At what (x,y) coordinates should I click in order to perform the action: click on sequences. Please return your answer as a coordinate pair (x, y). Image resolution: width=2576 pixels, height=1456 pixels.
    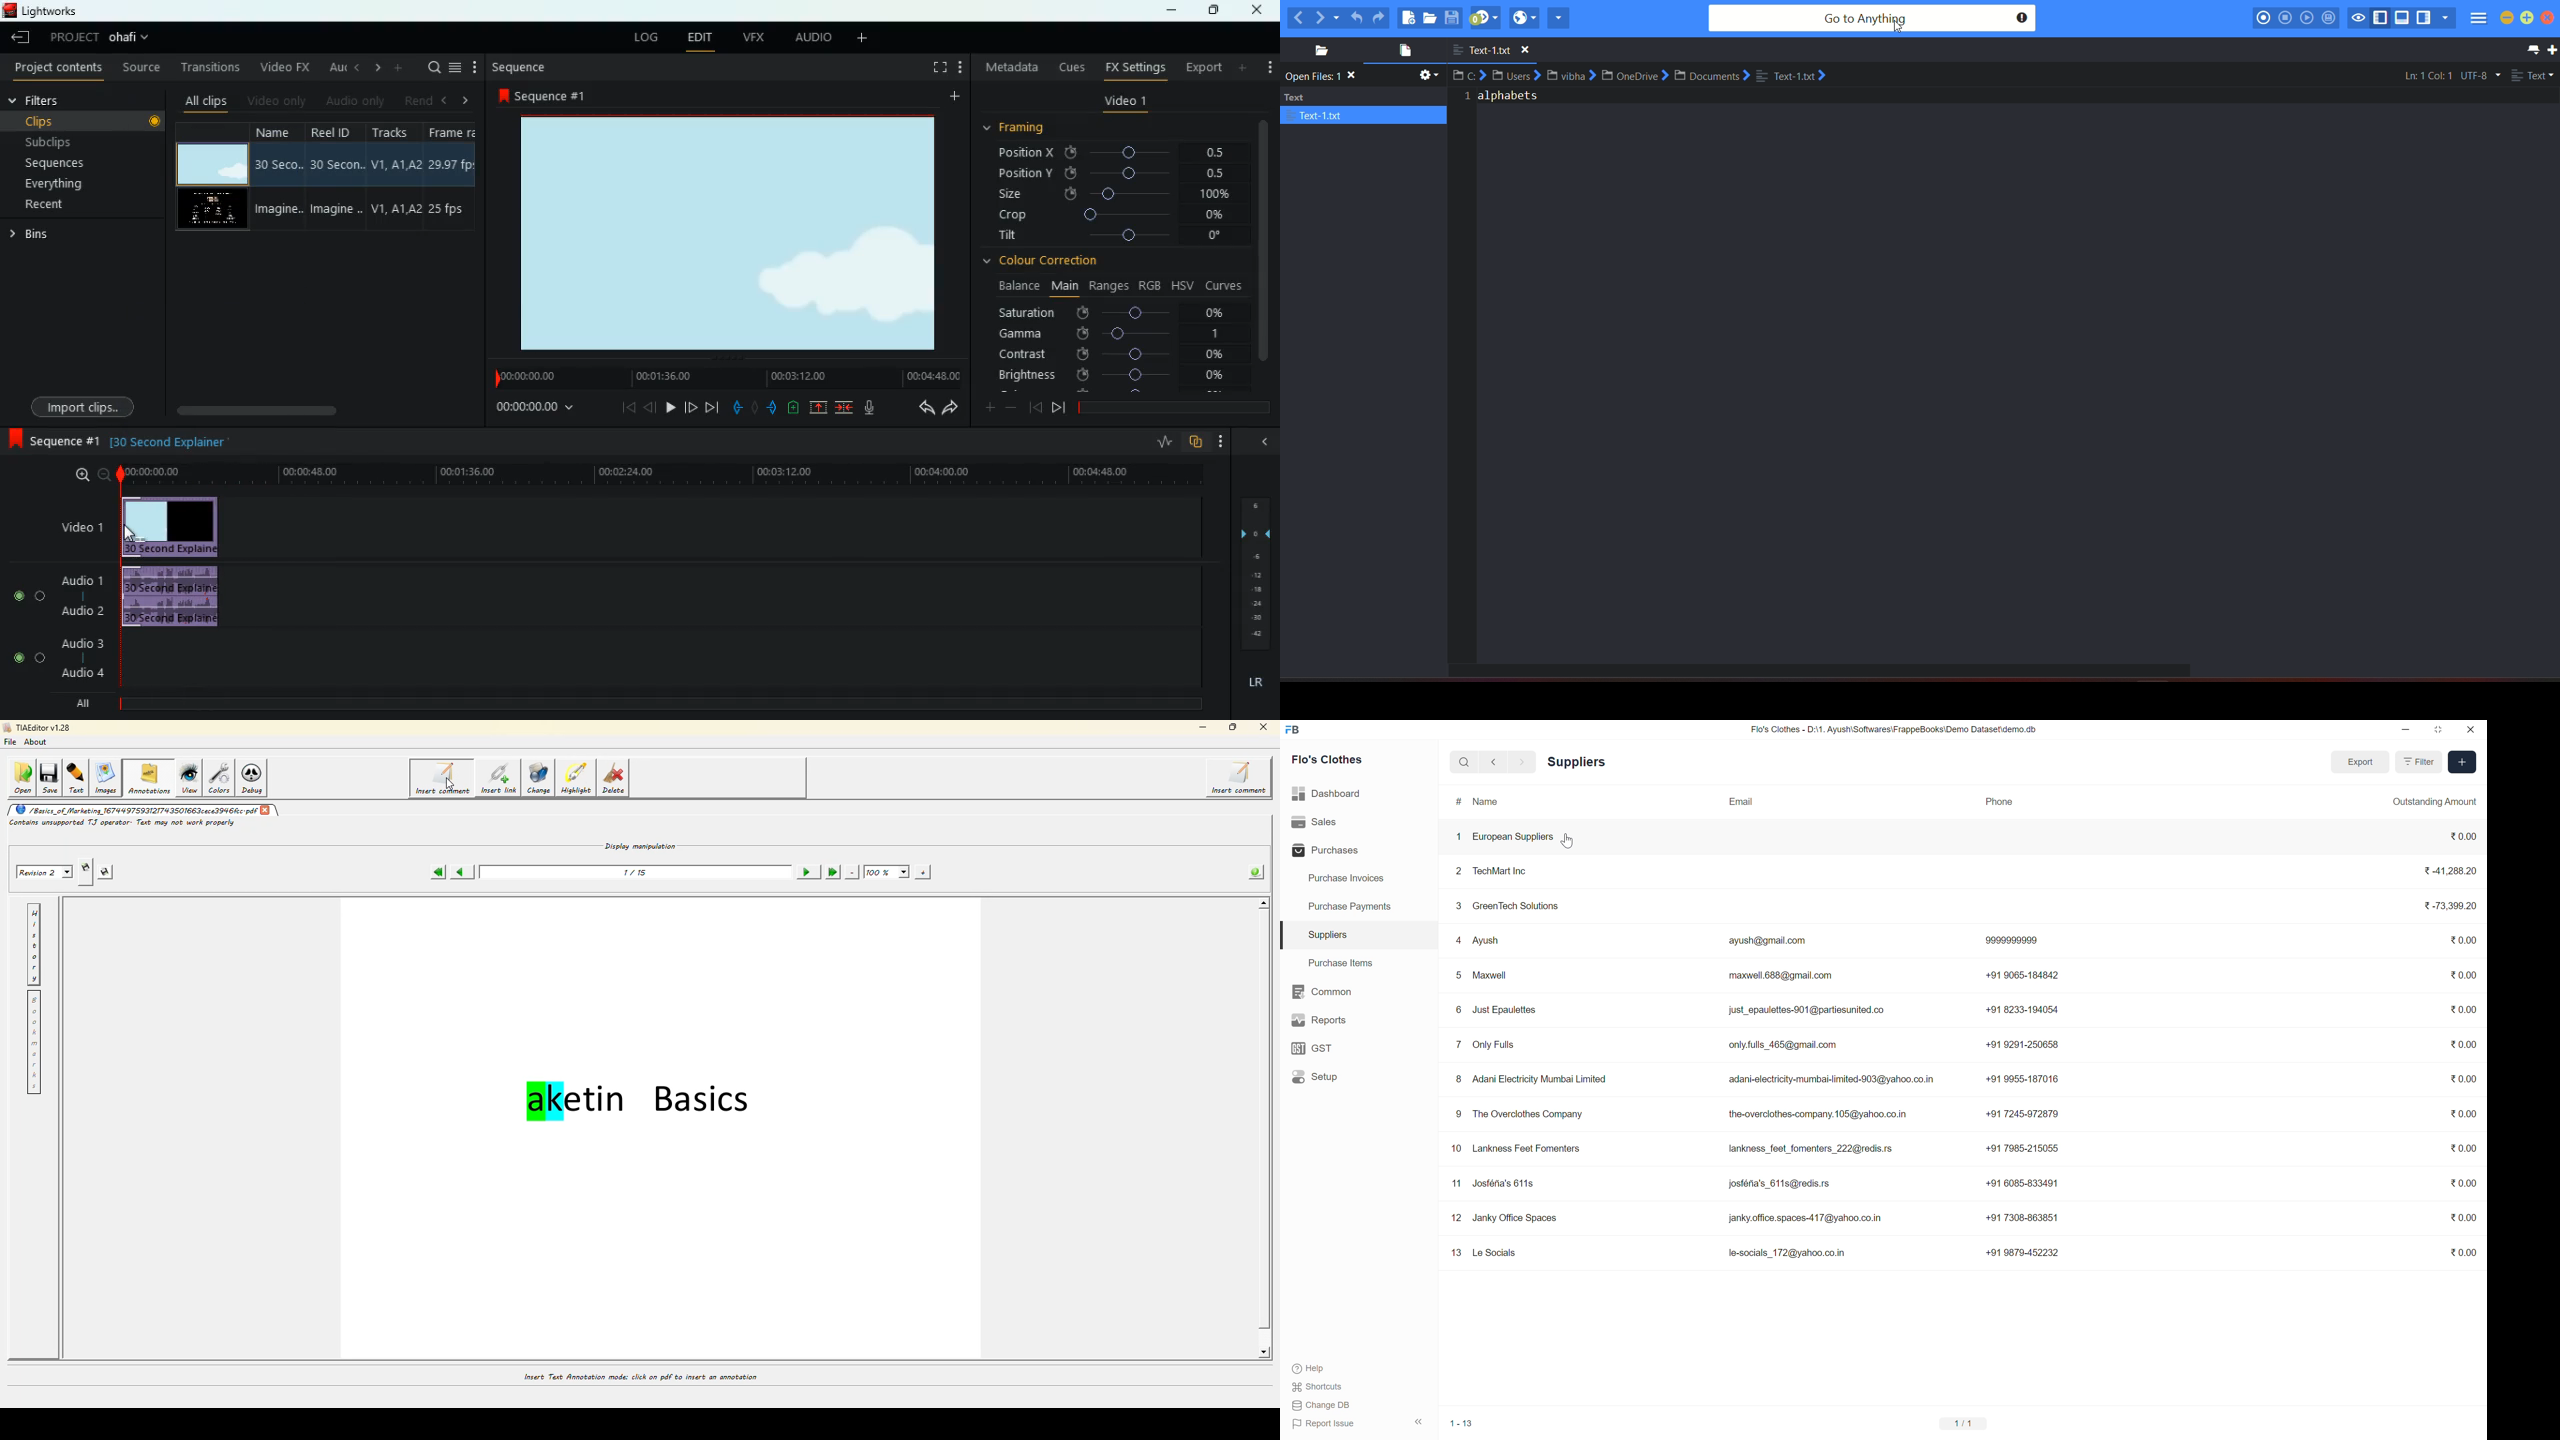
    Looking at the image, I should click on (70, 162).